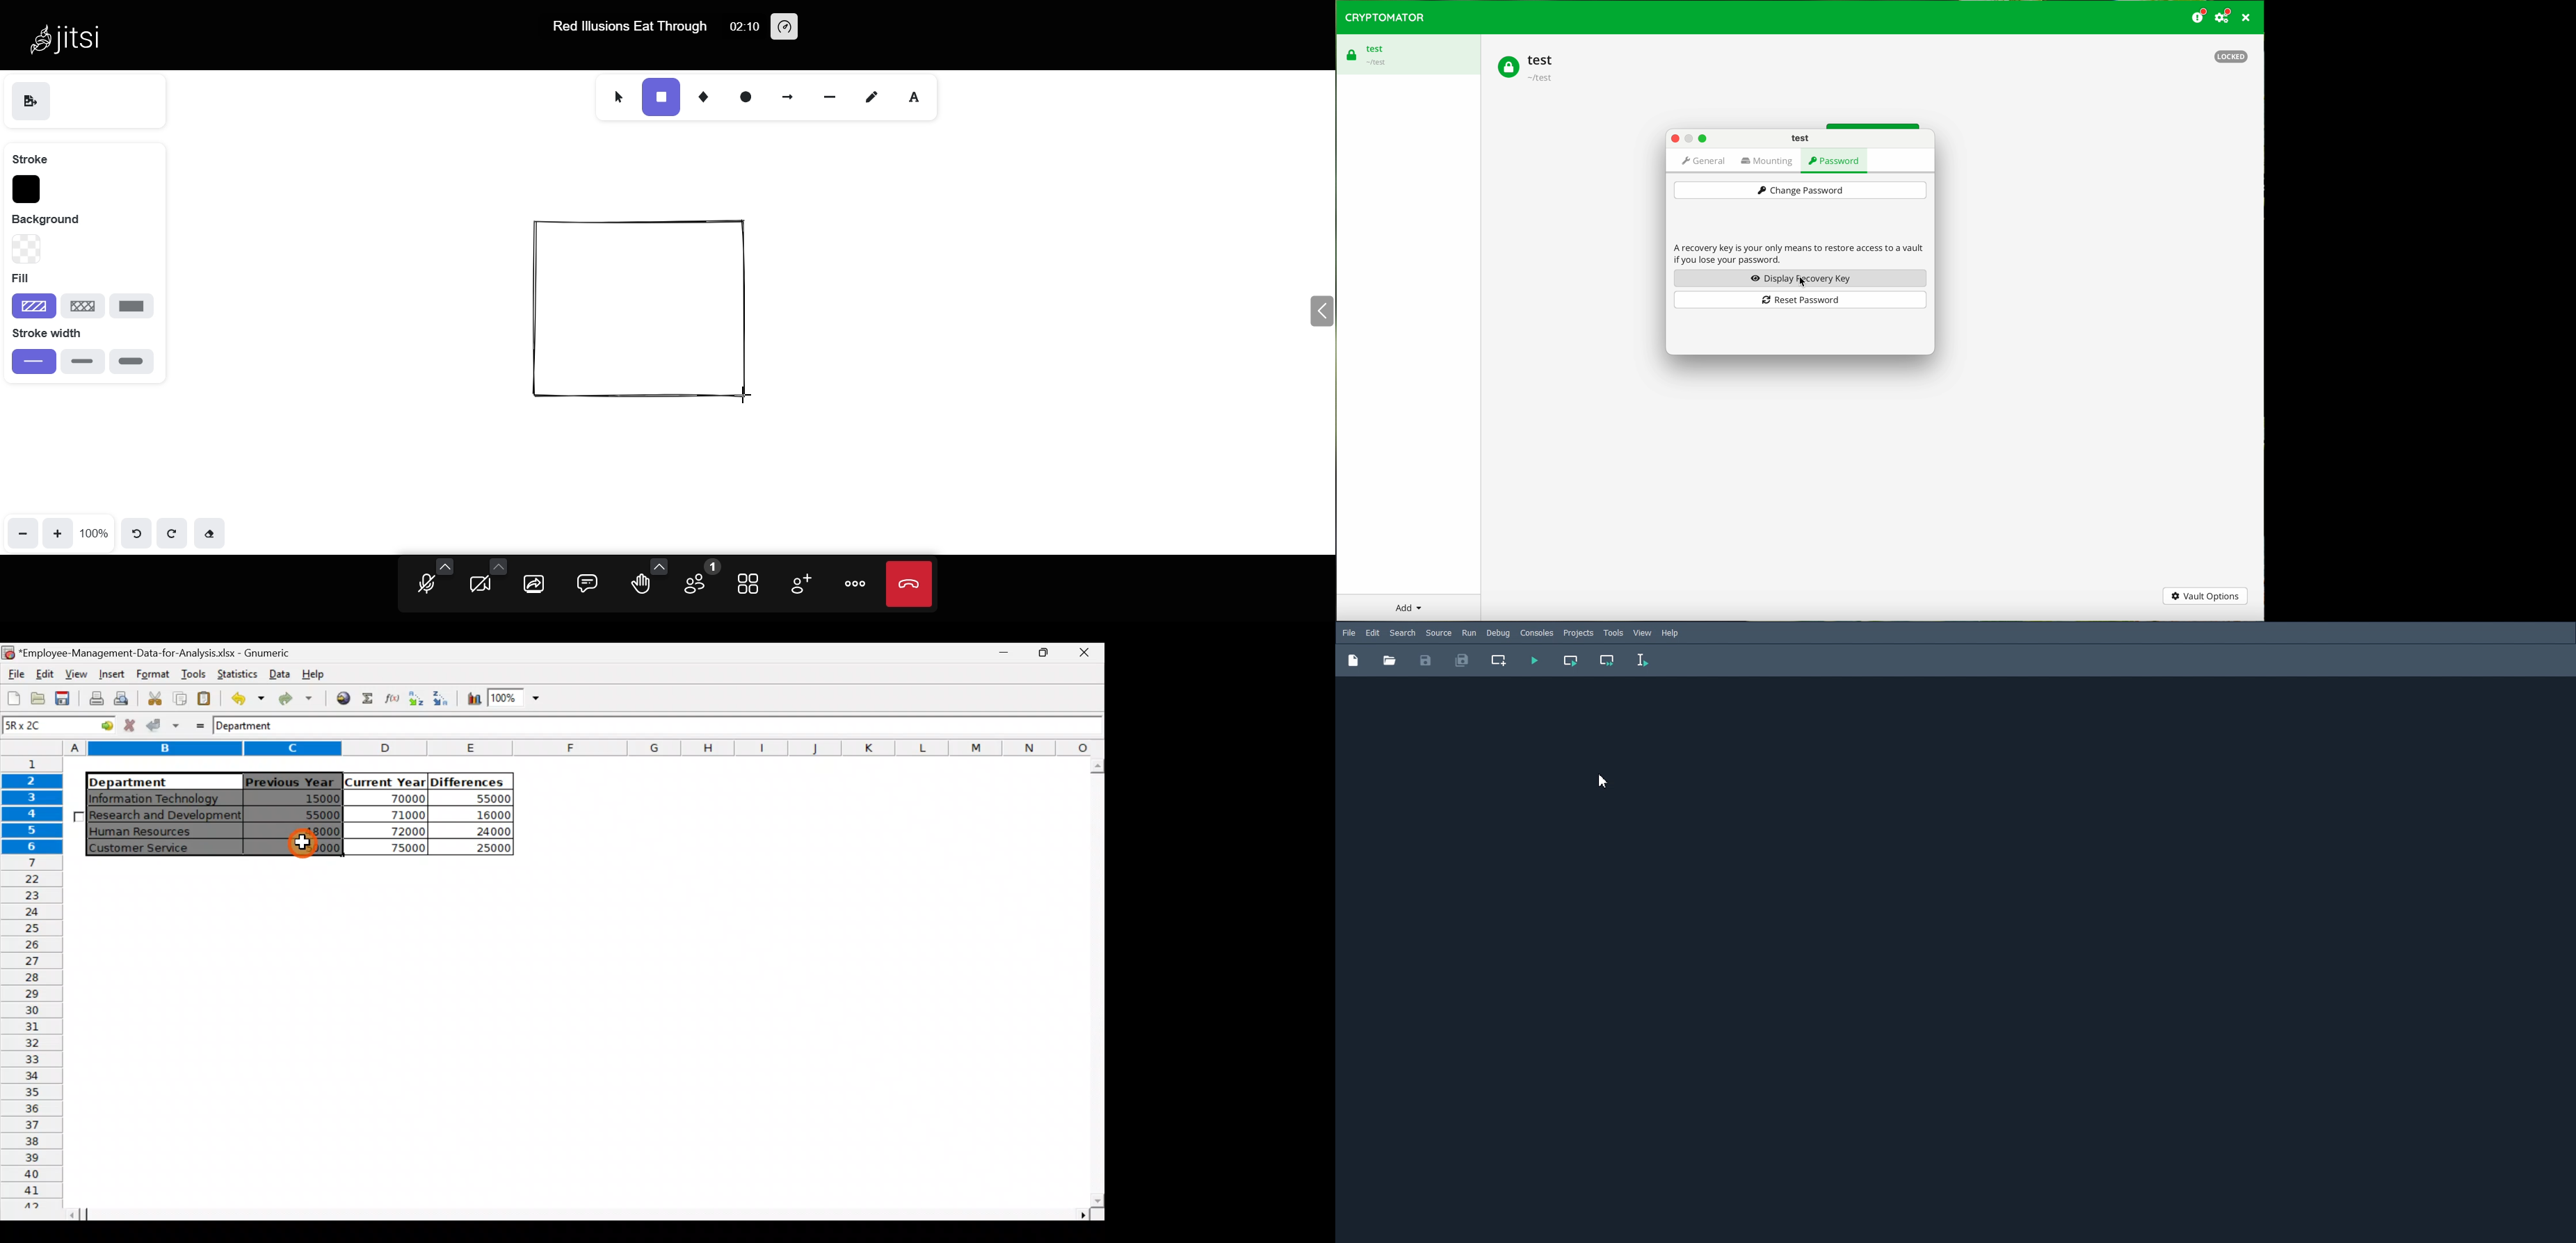 Image resolution: width=2576 pixels, height=1260 pixels. Describe the element at coordinates (1369, 52) in the screenshot. I see `test vault` at that location.